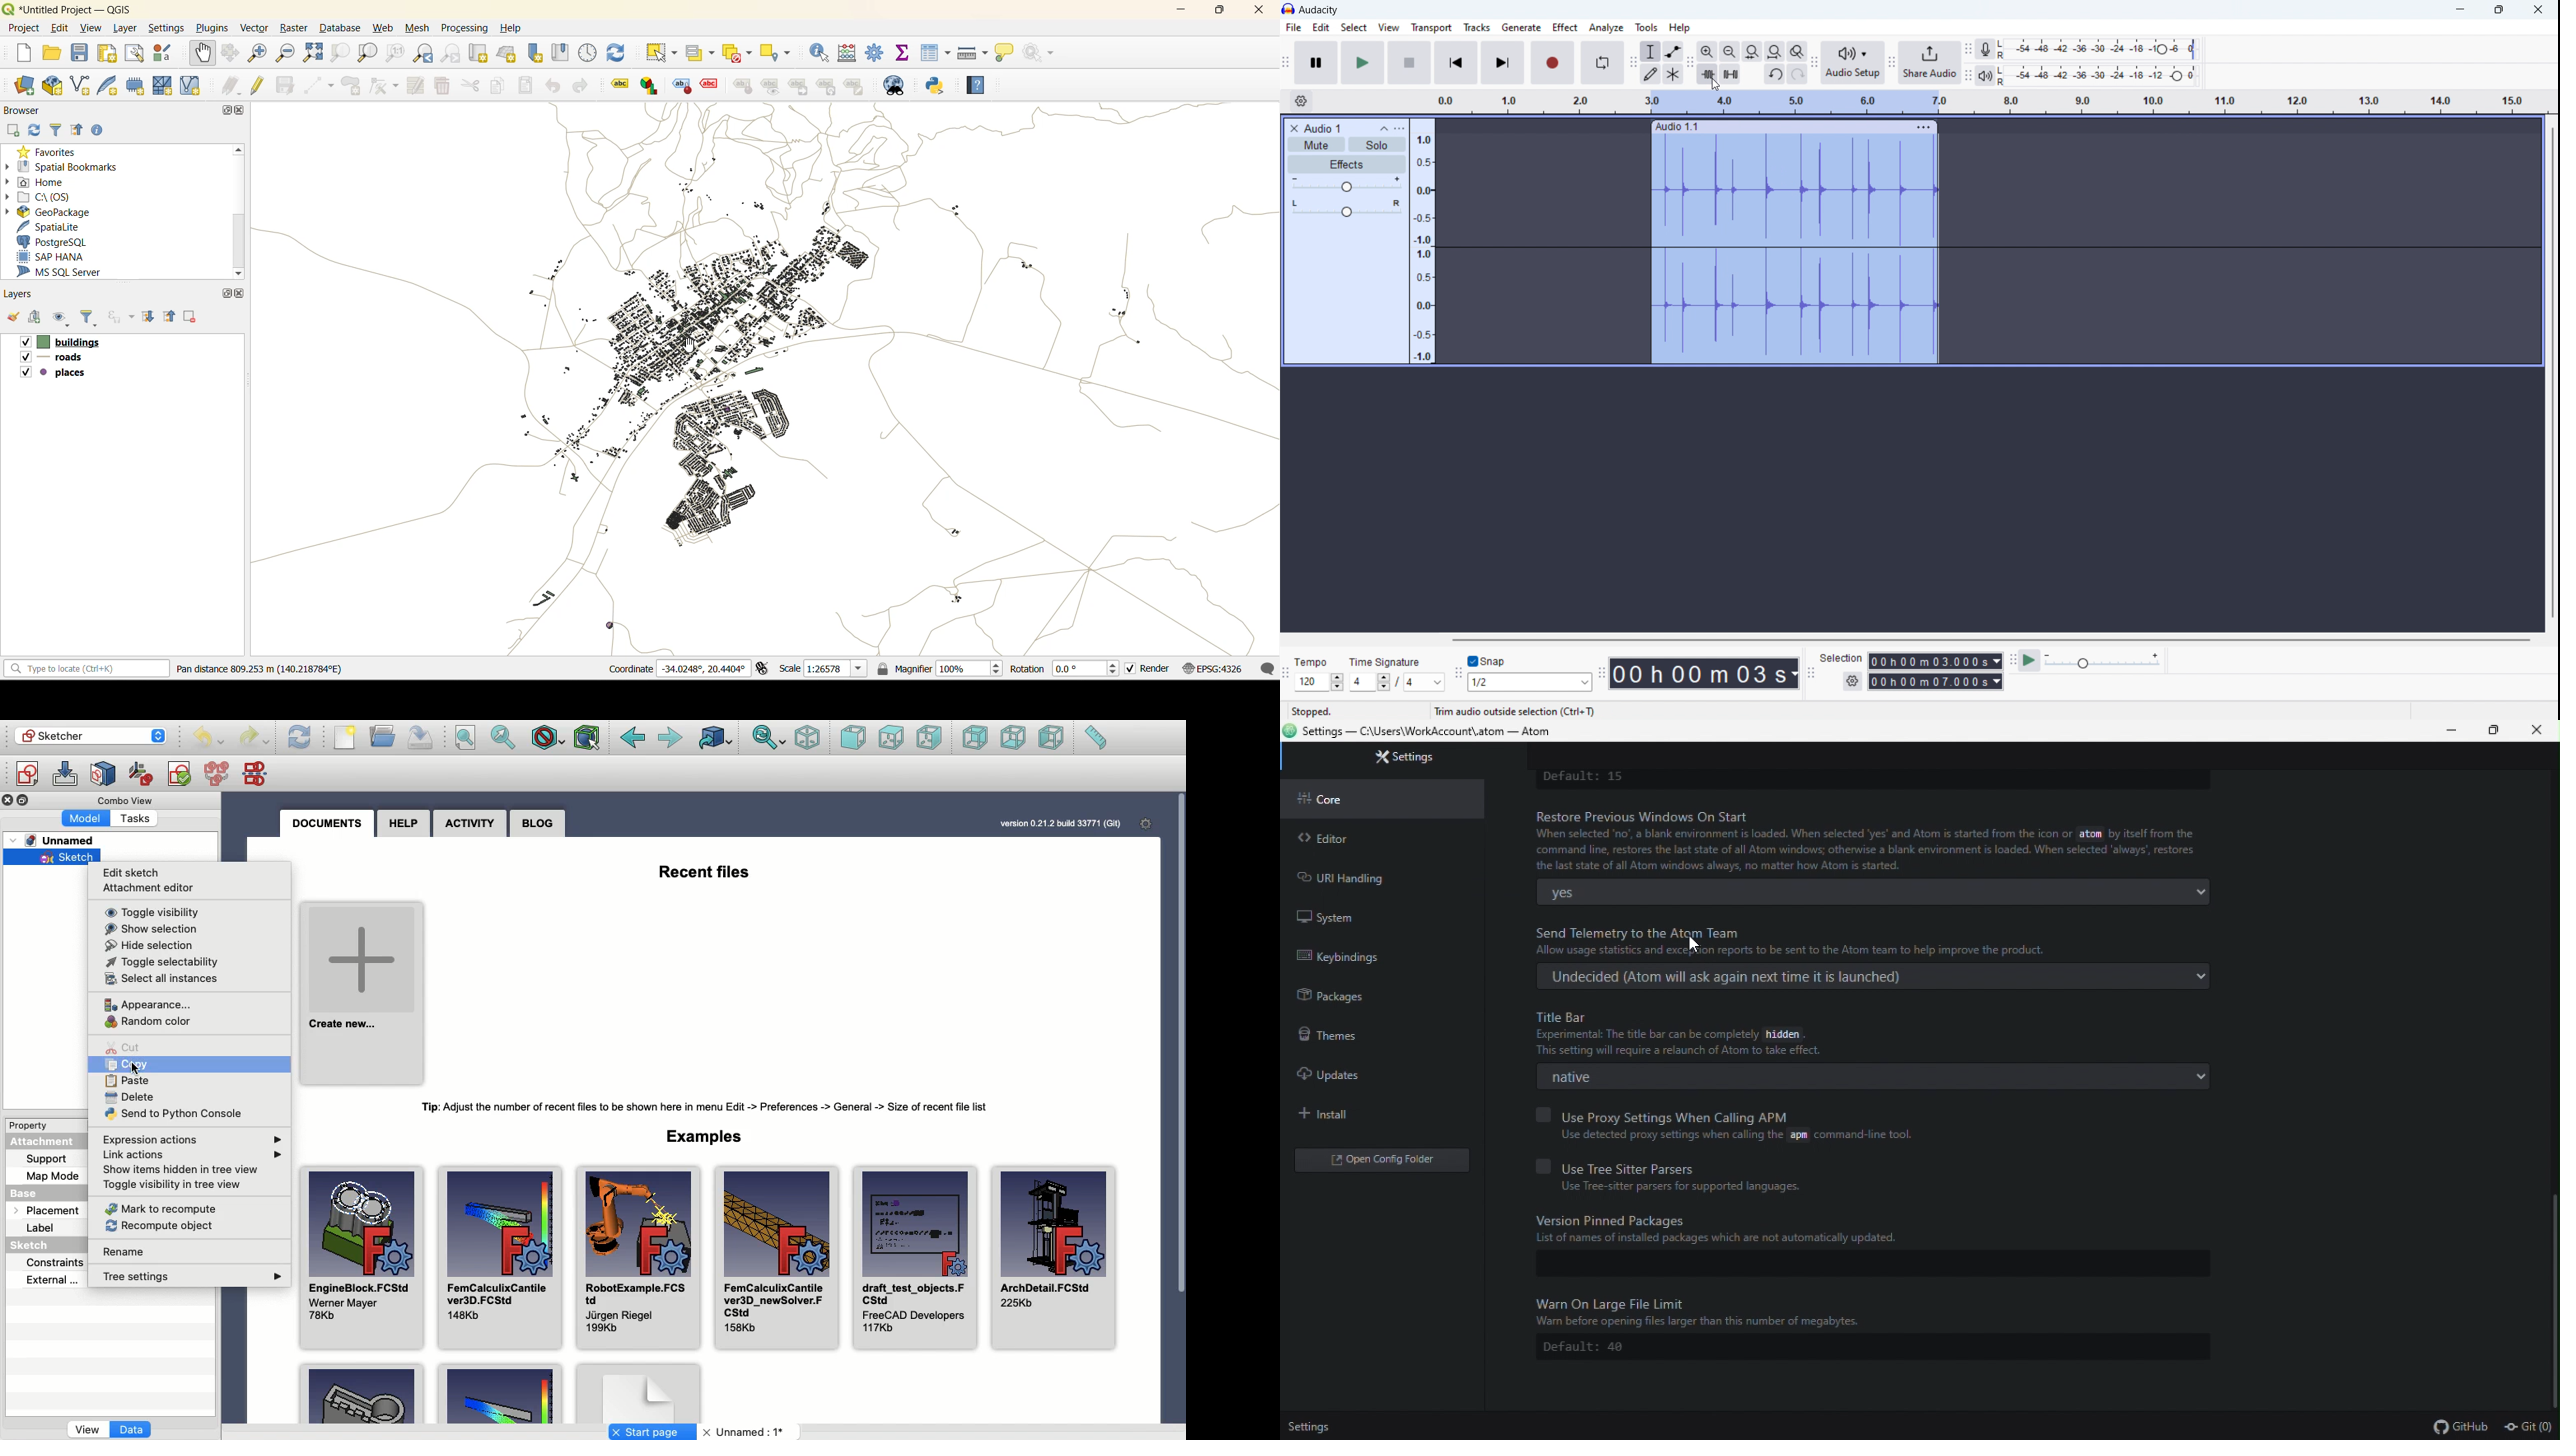  I want to click on play, so click(1363, 63).